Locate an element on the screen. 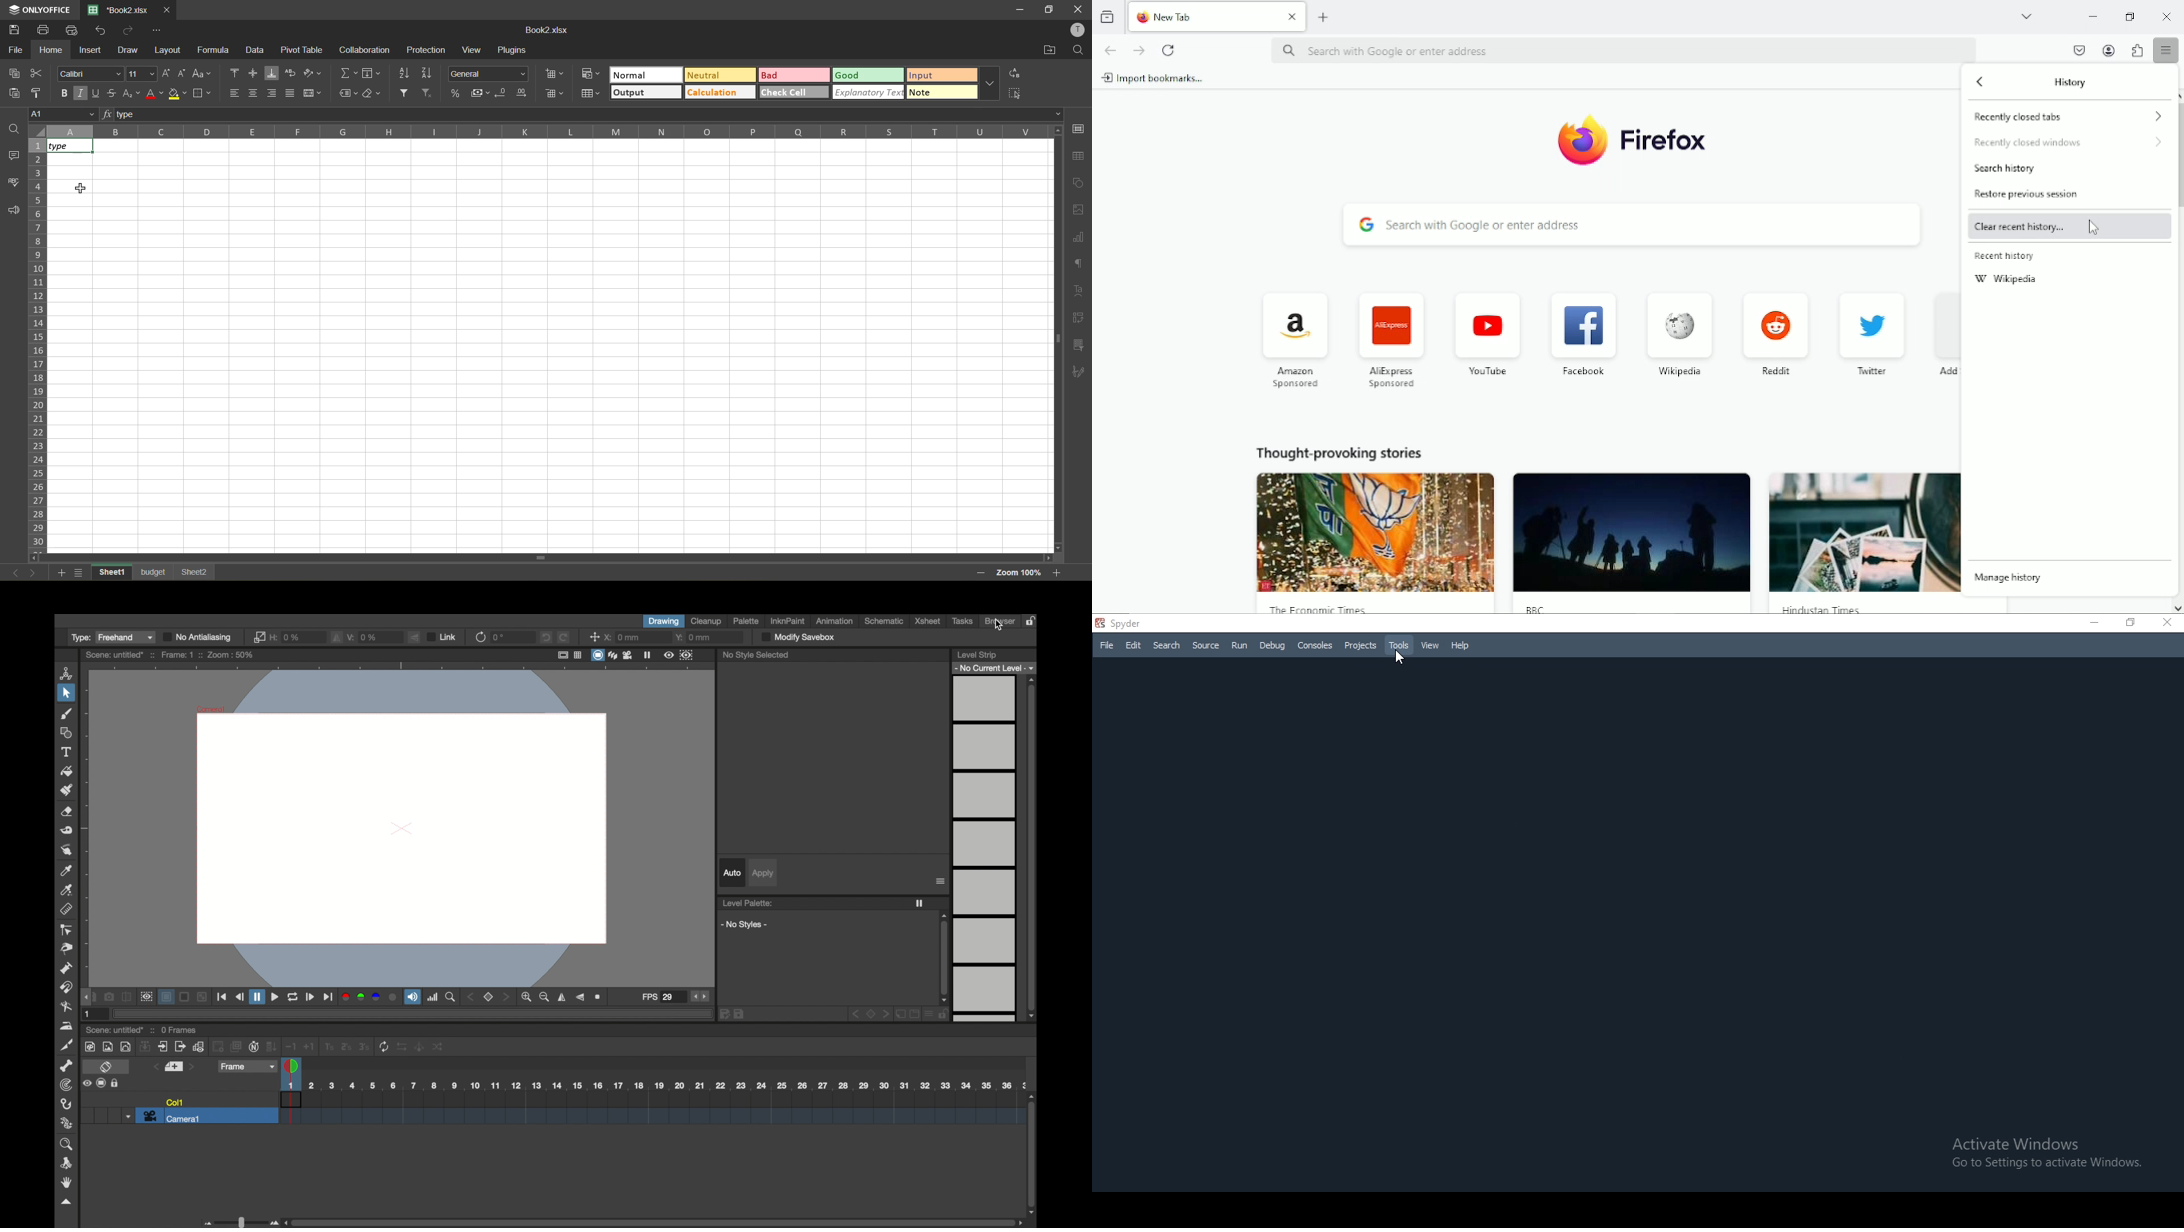  first frame is located at coordinates (222, 998).